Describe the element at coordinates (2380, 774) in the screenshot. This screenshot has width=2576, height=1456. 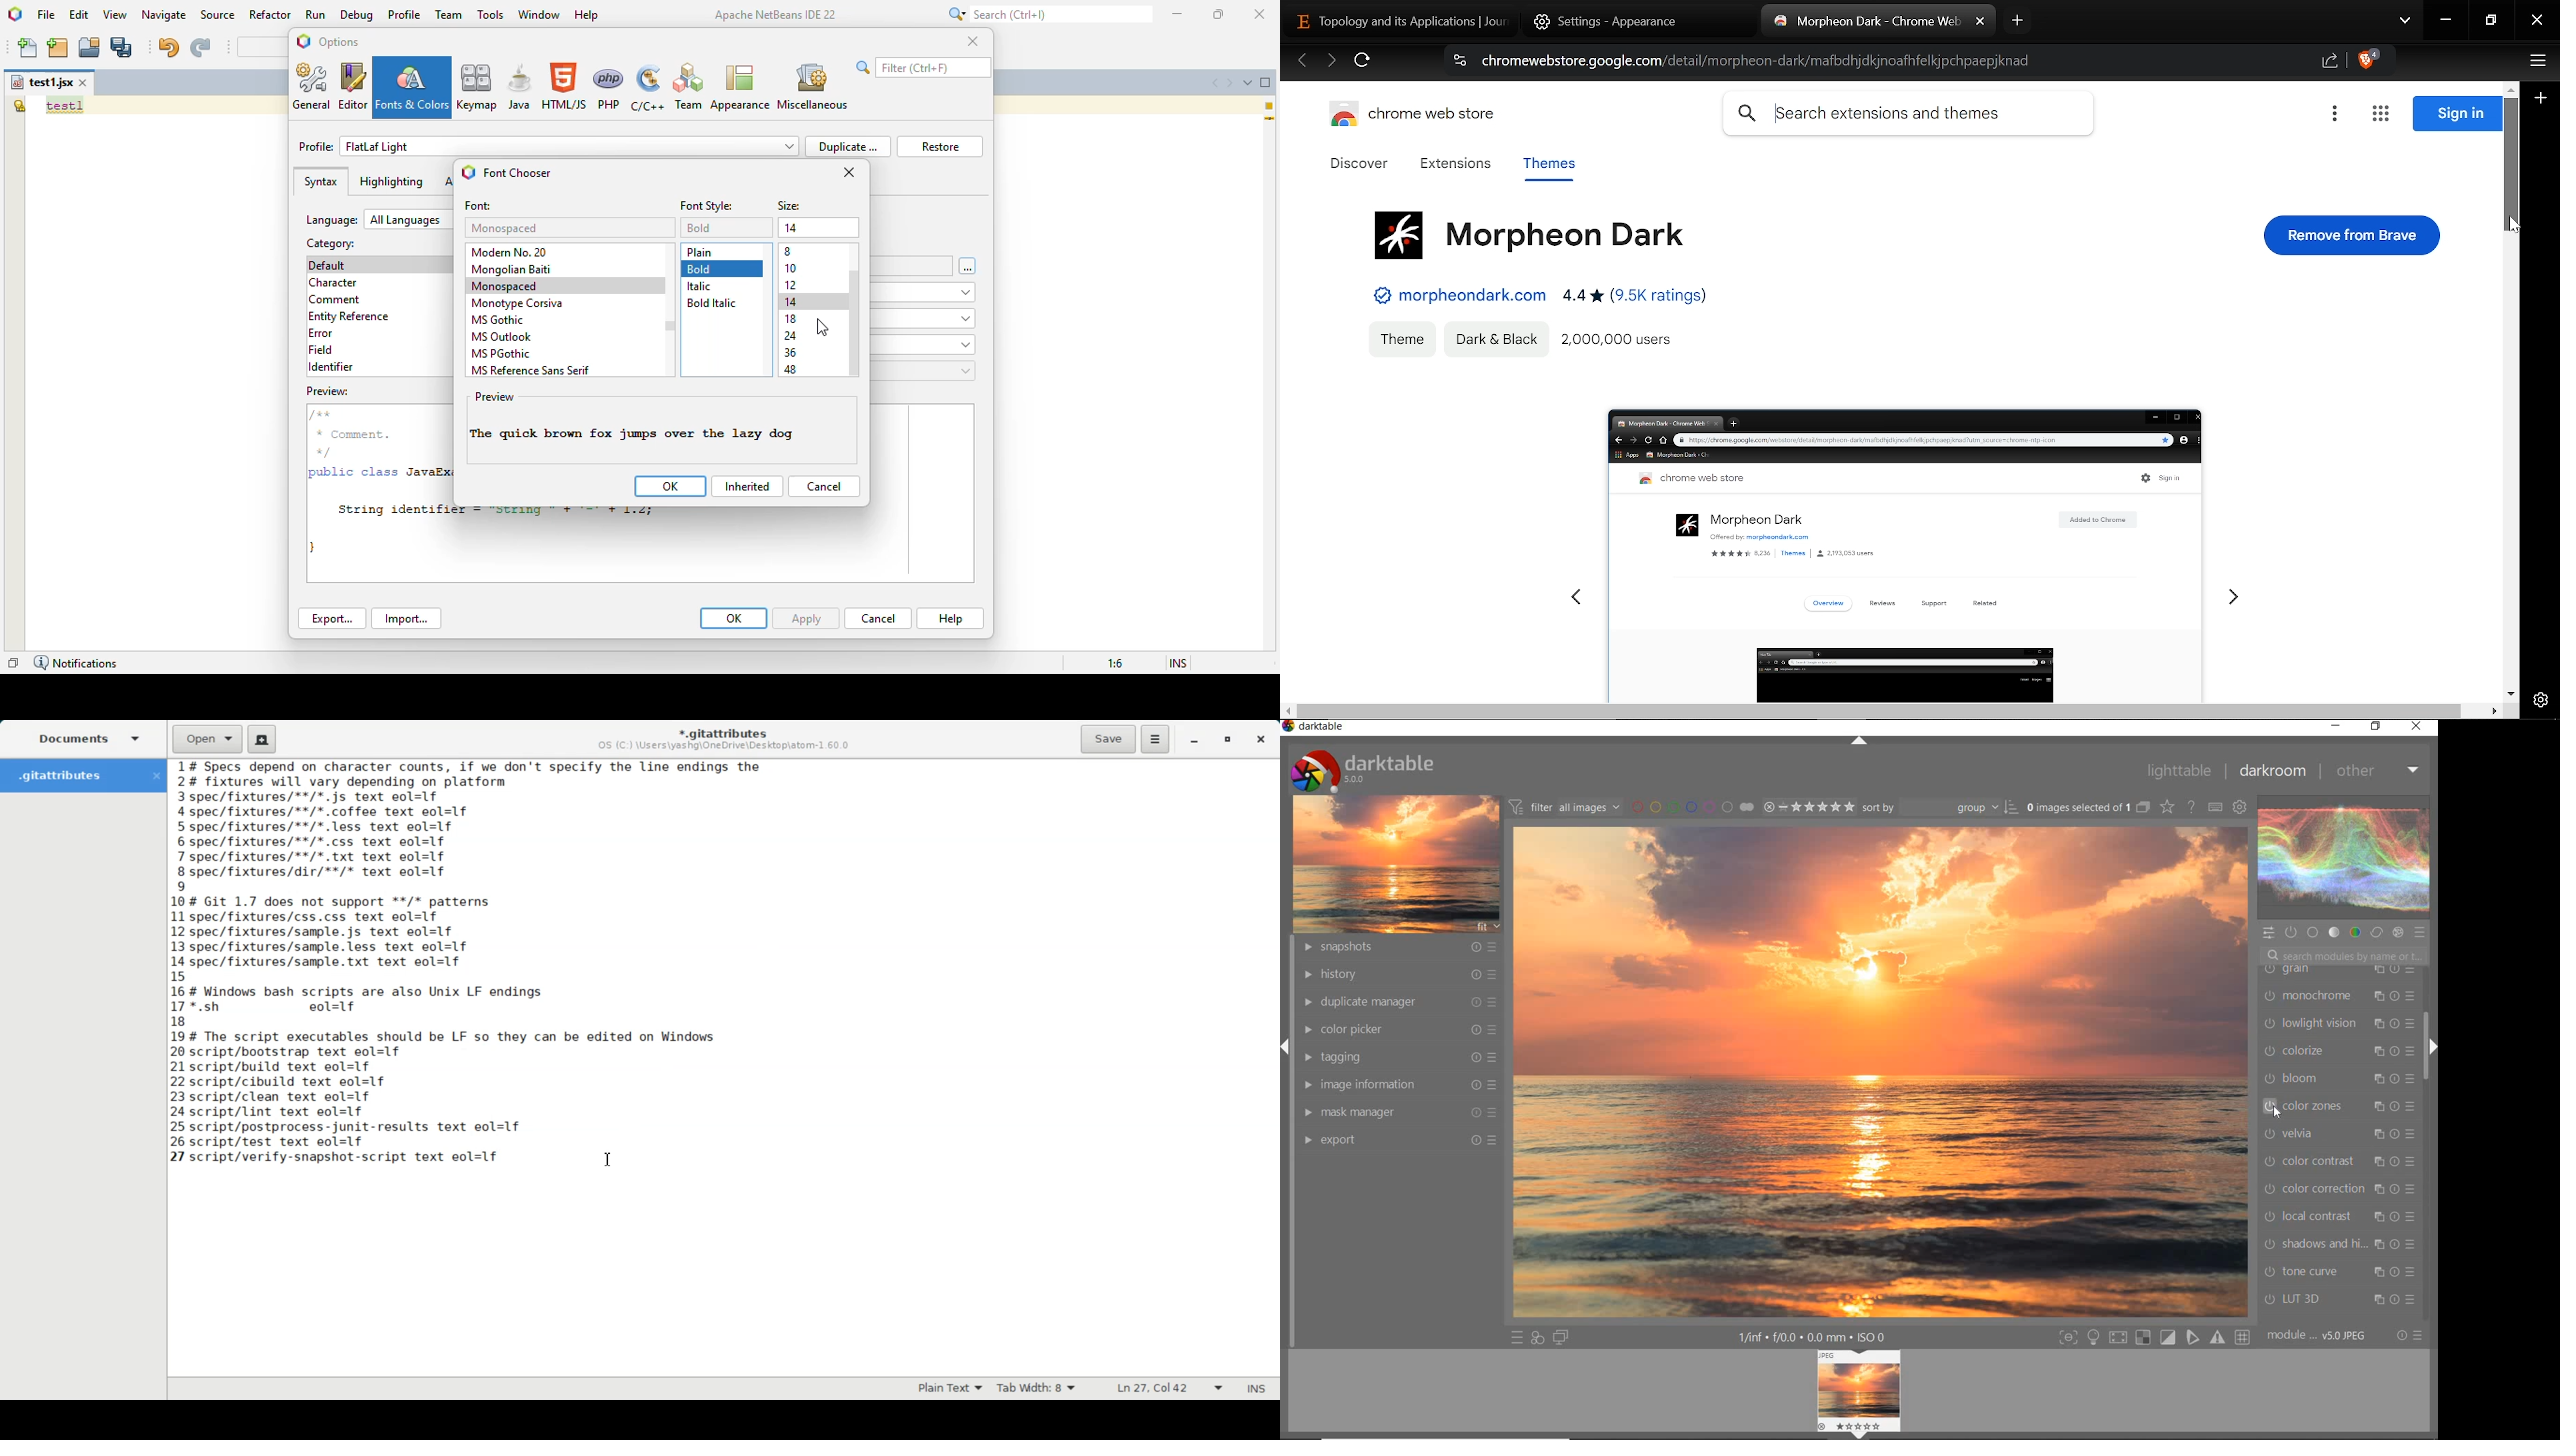
I see `other` at that location.